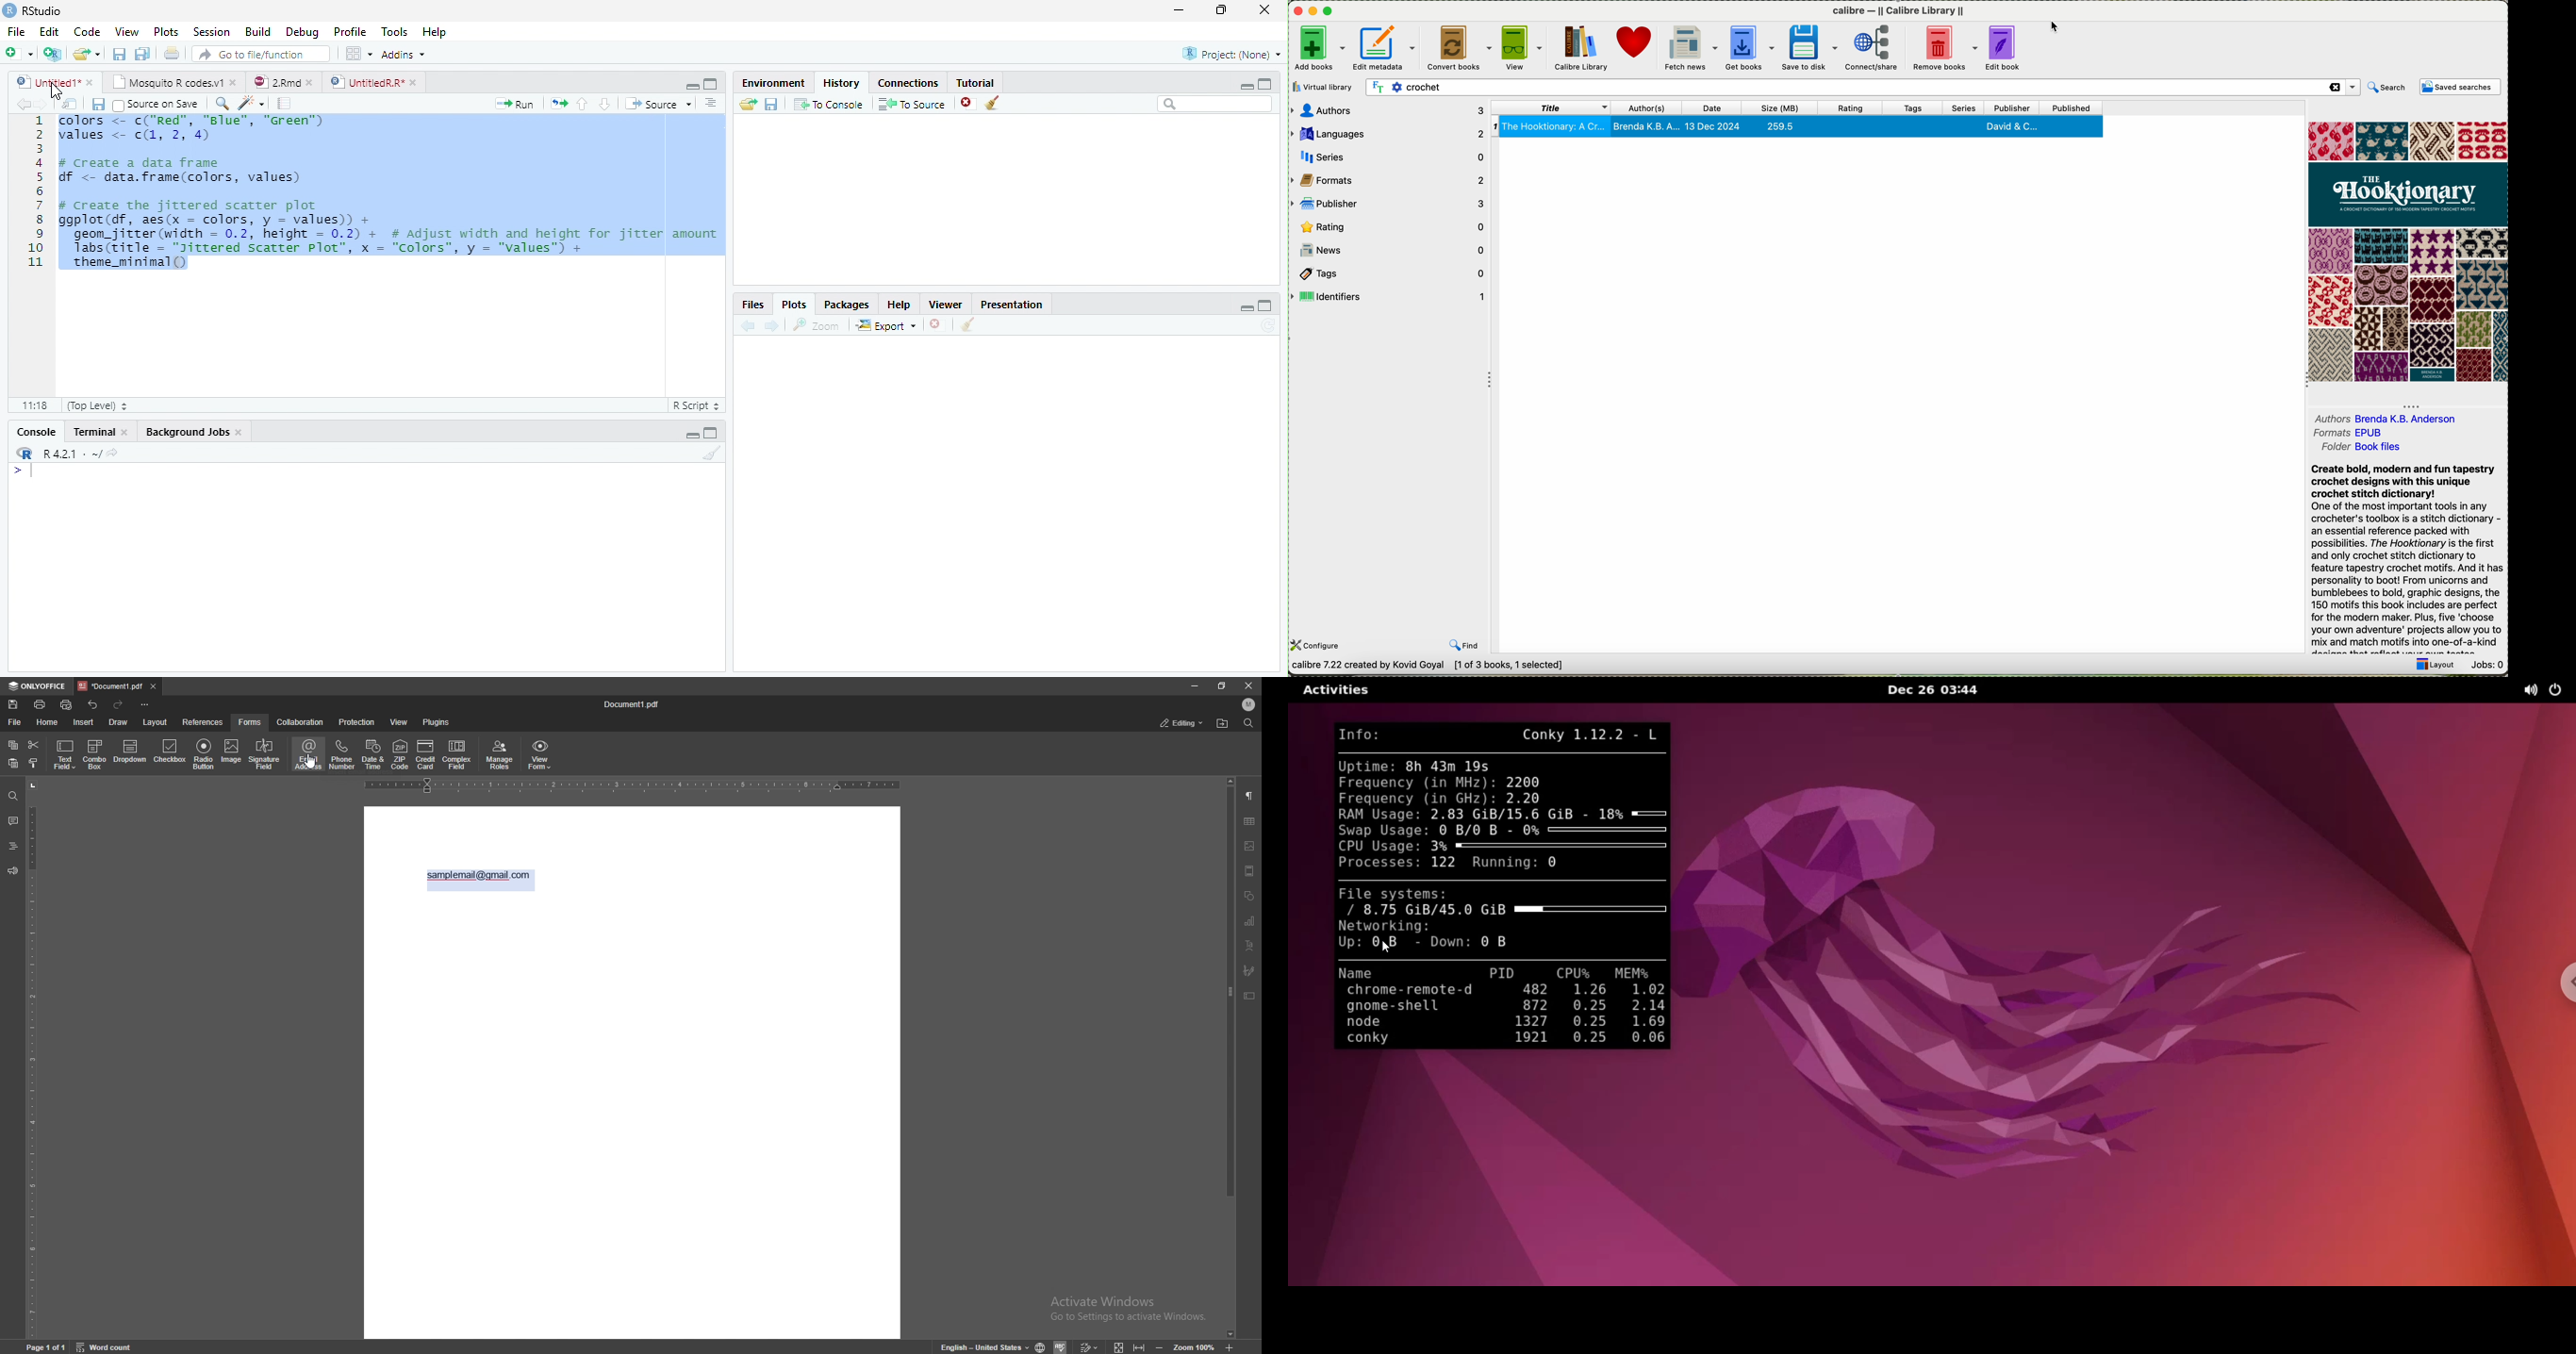  I want to click on Maximize, so click(1265, 305).